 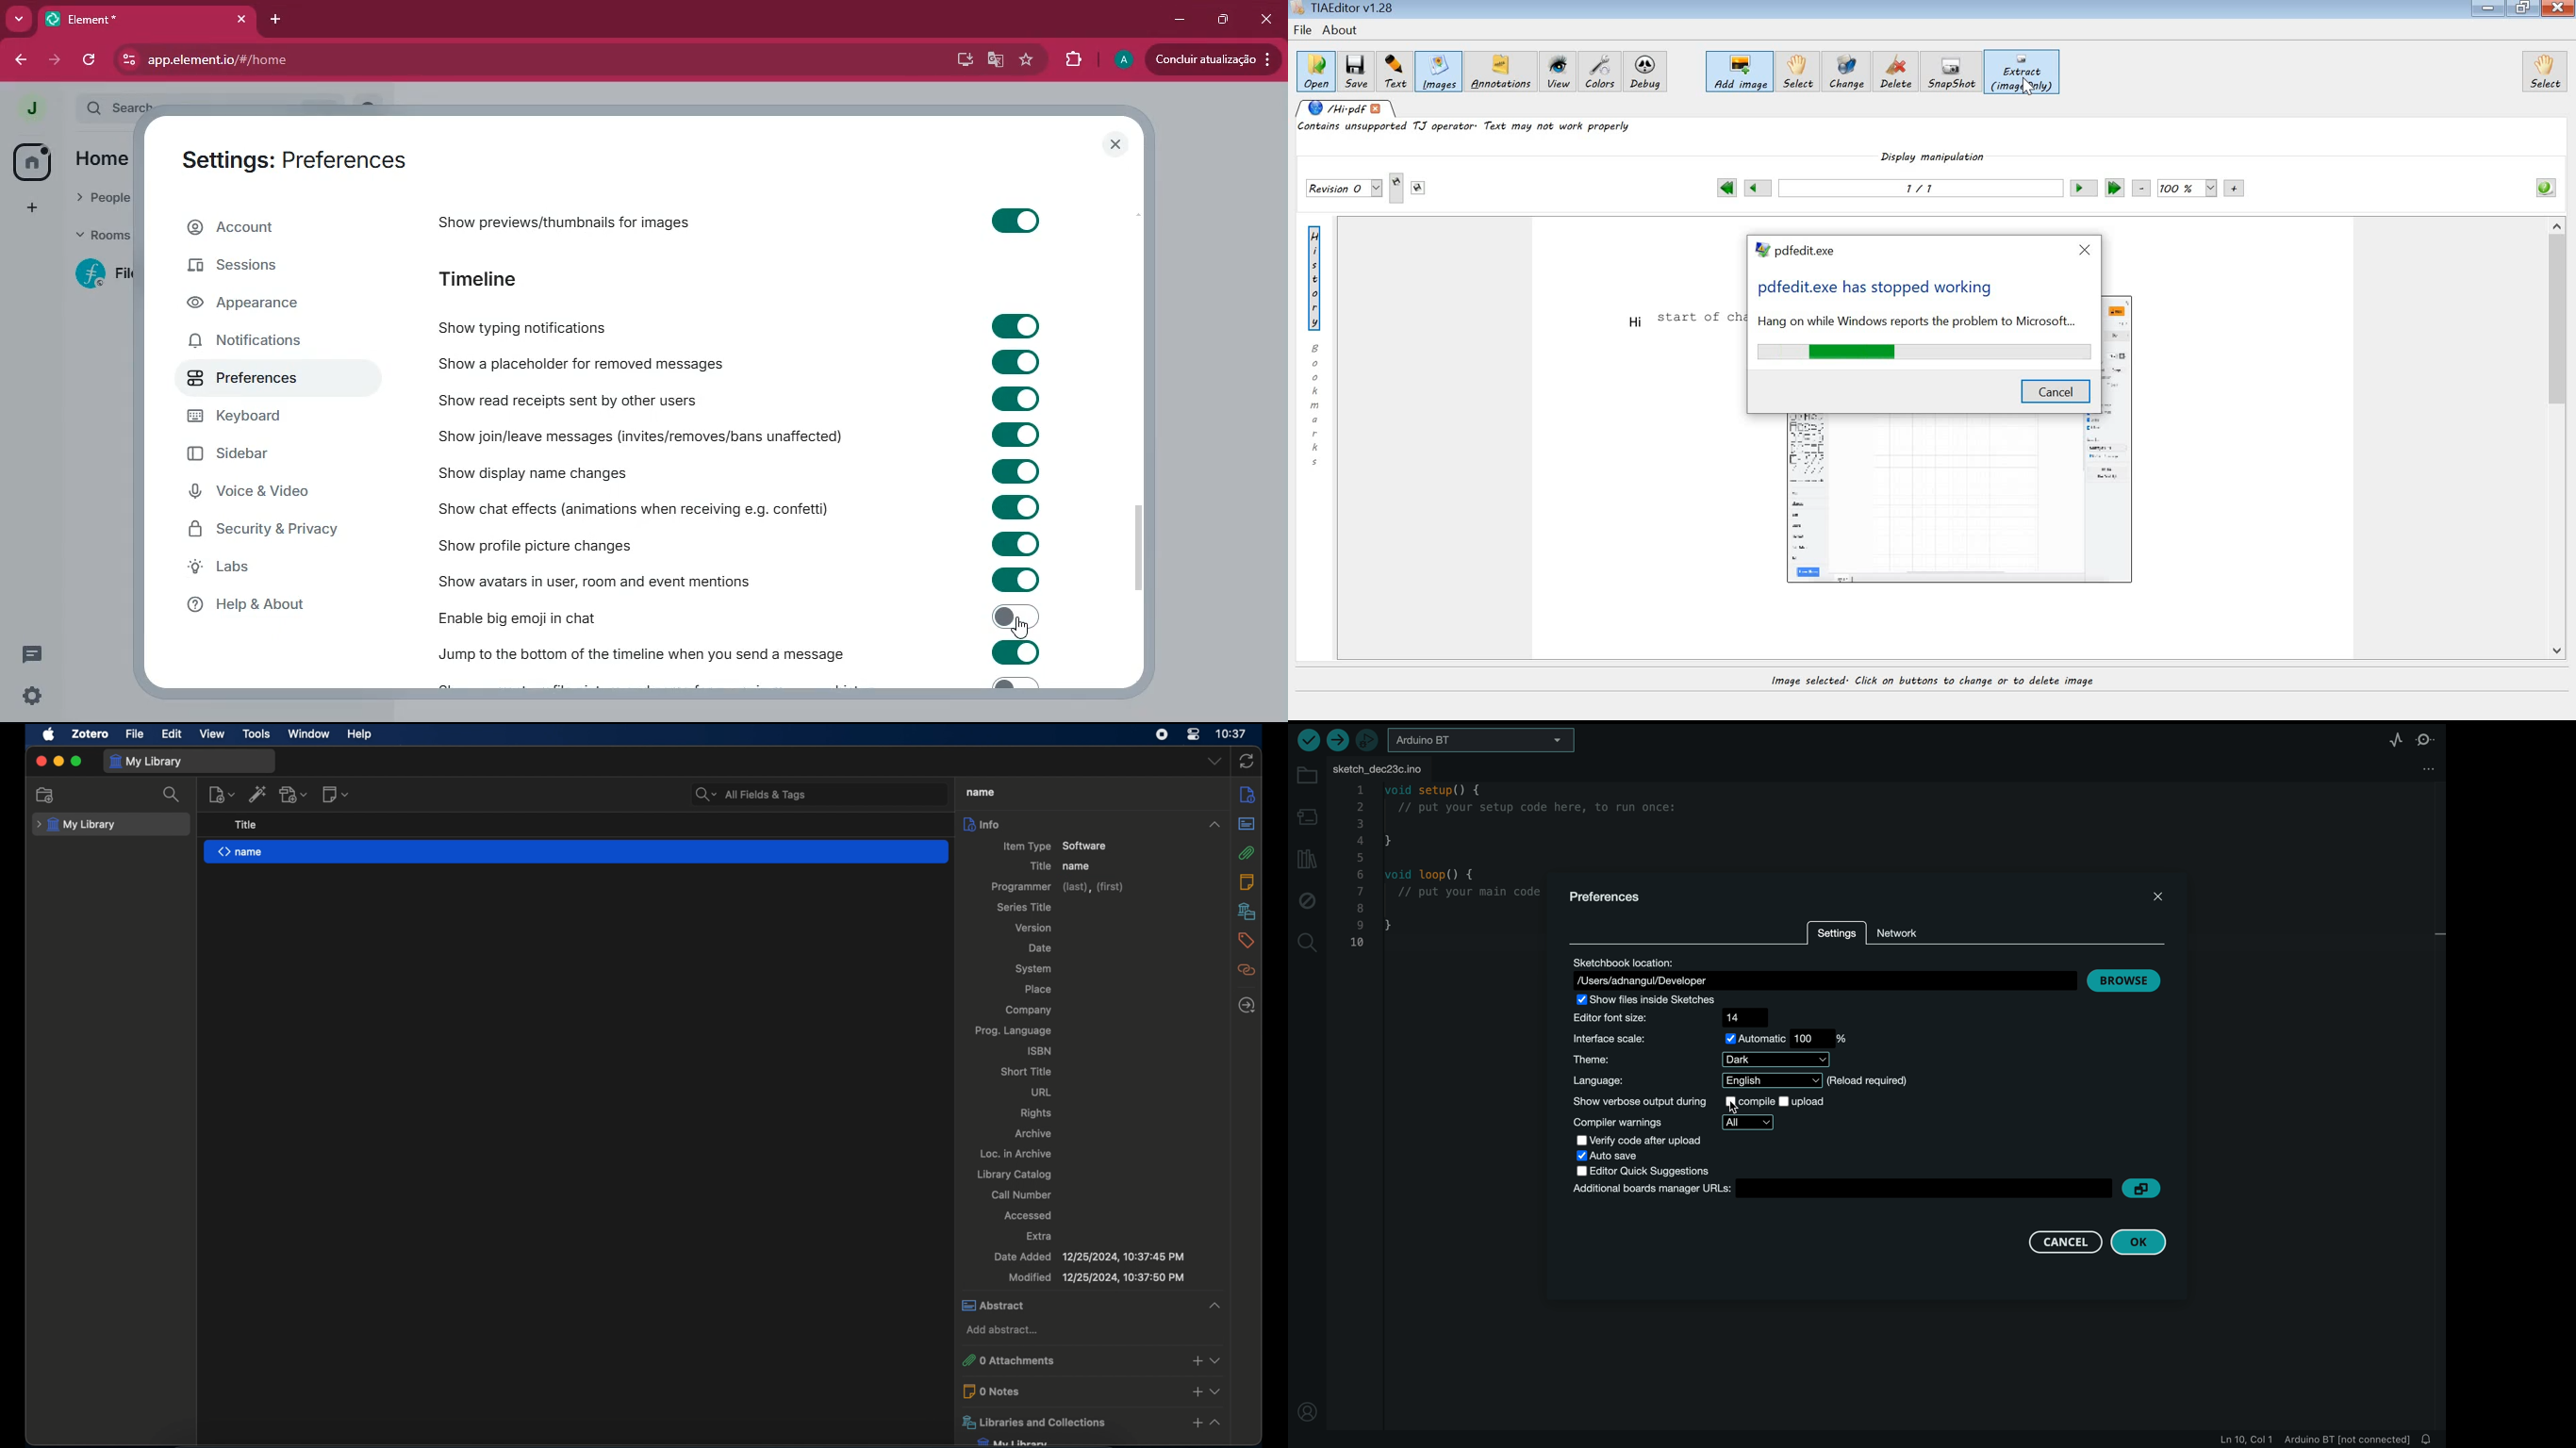 I want to click on dropdown, so click(x=1216, y=762).